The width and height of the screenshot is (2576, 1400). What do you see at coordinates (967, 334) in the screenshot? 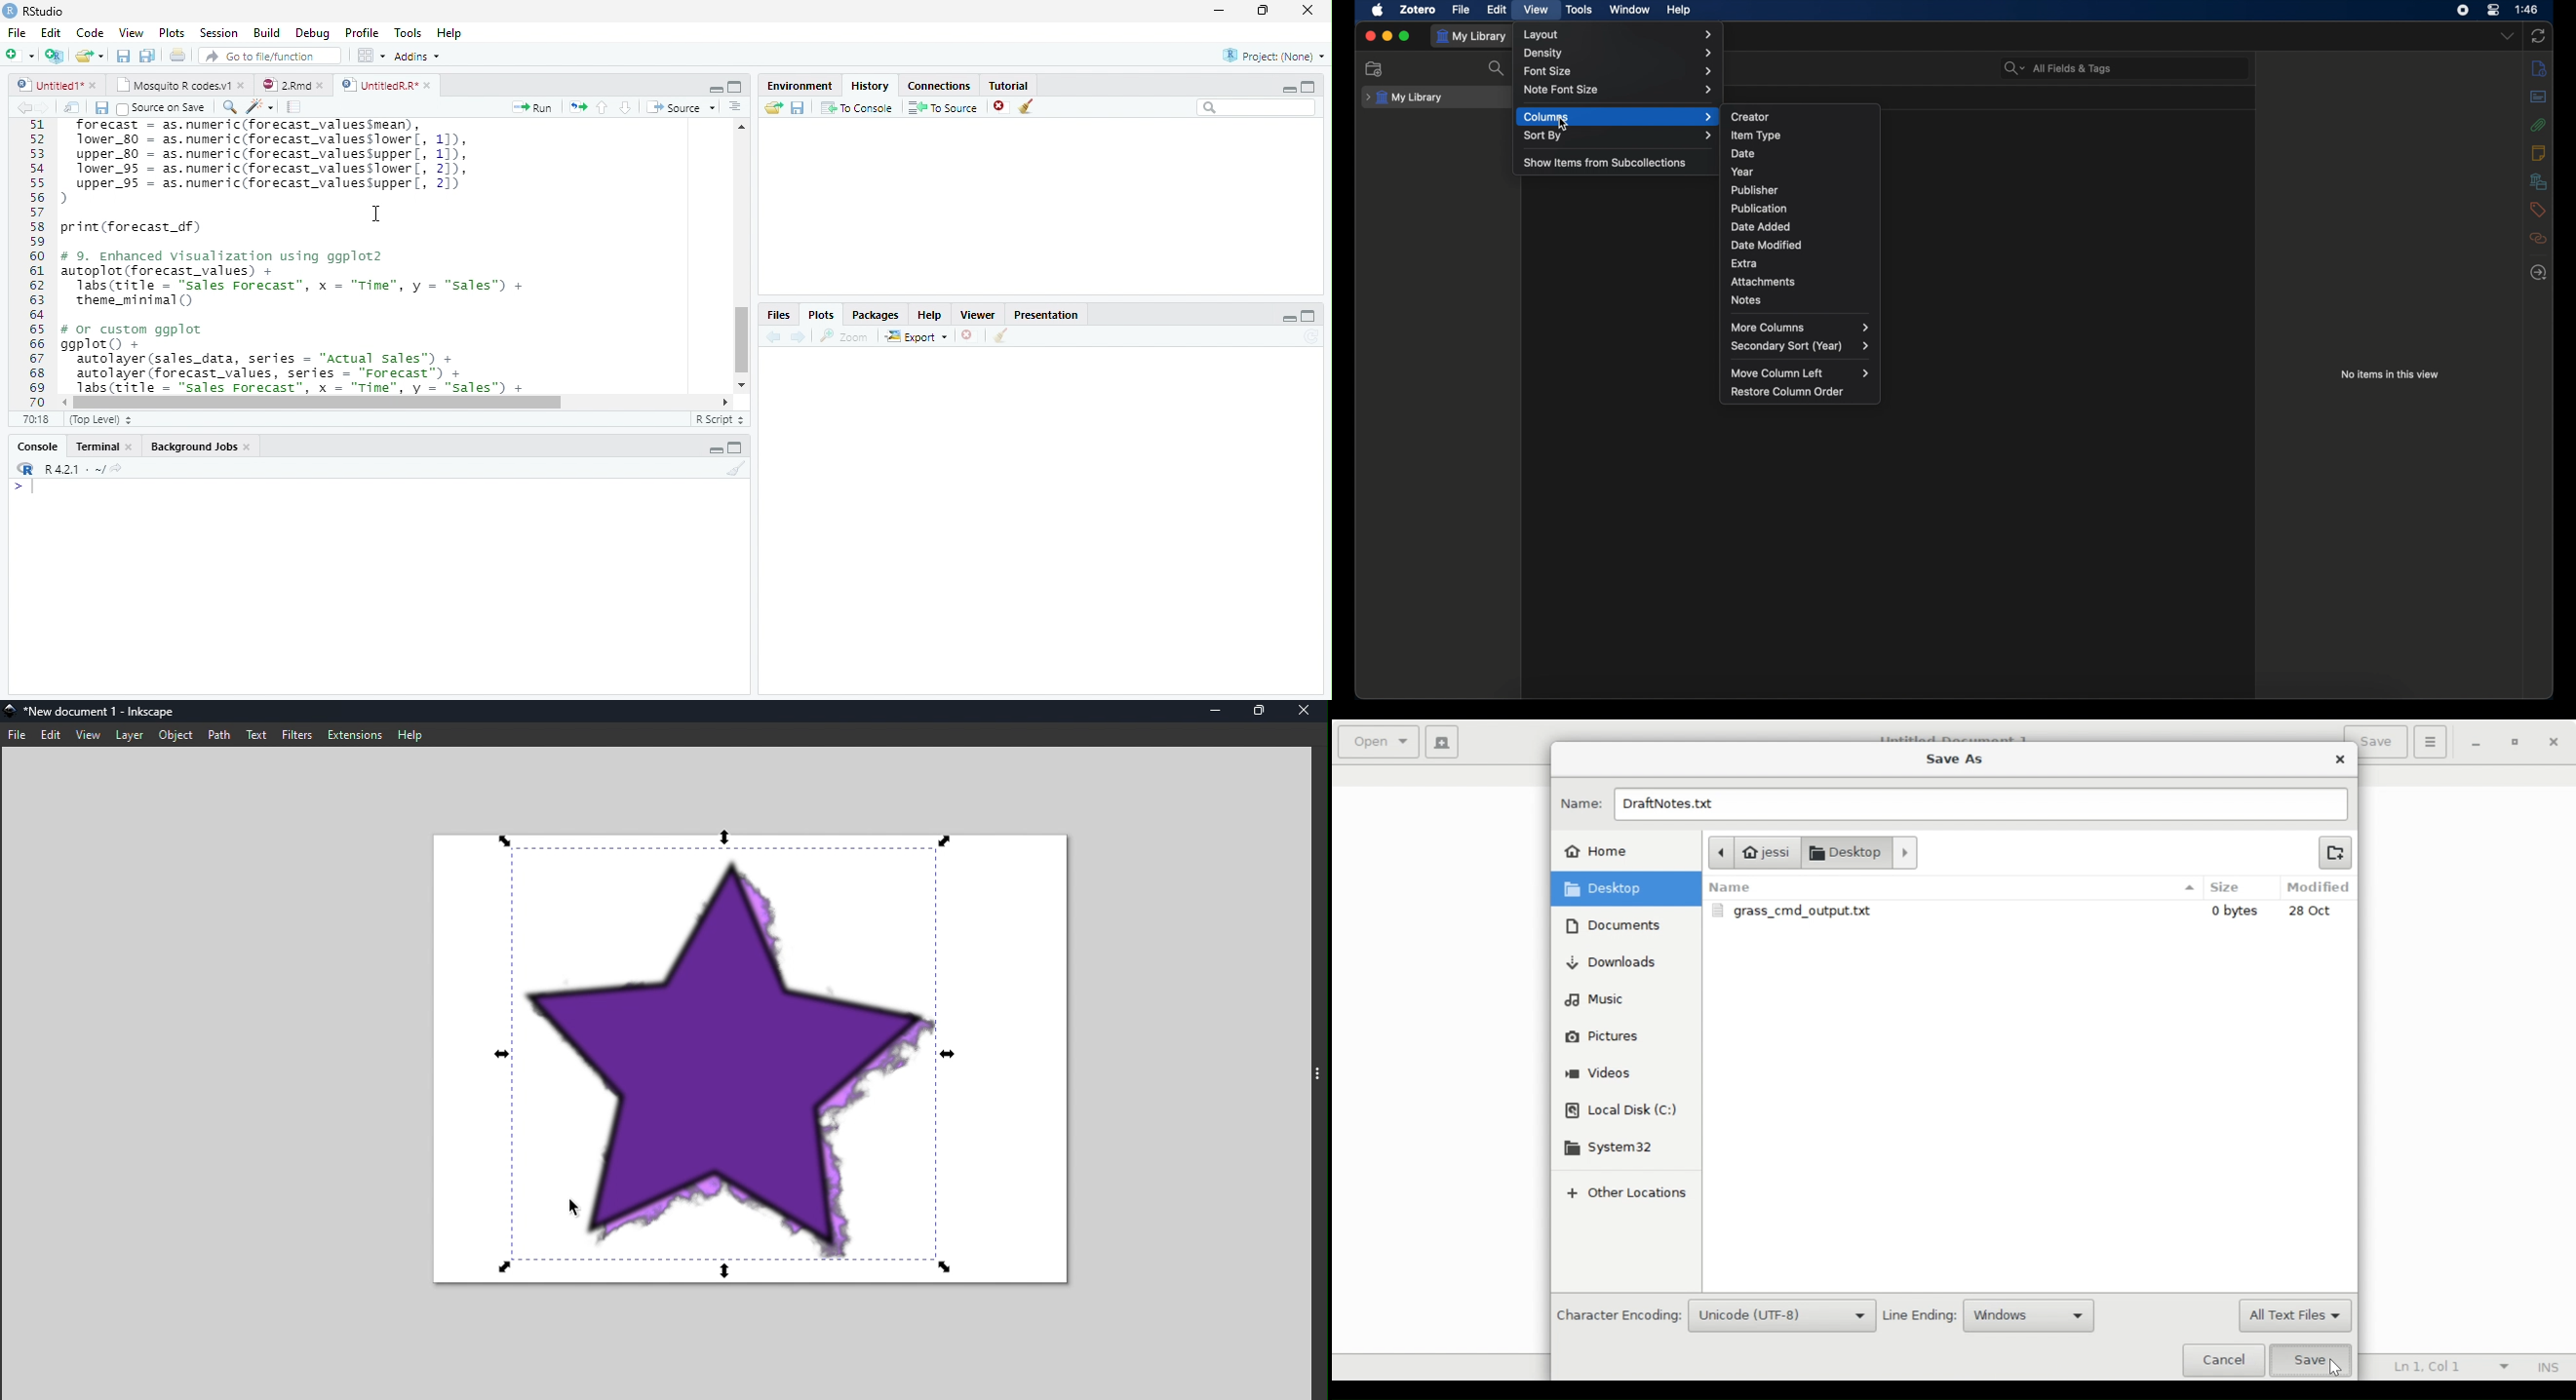
I see `Delete` at bounding box center [967, 334].